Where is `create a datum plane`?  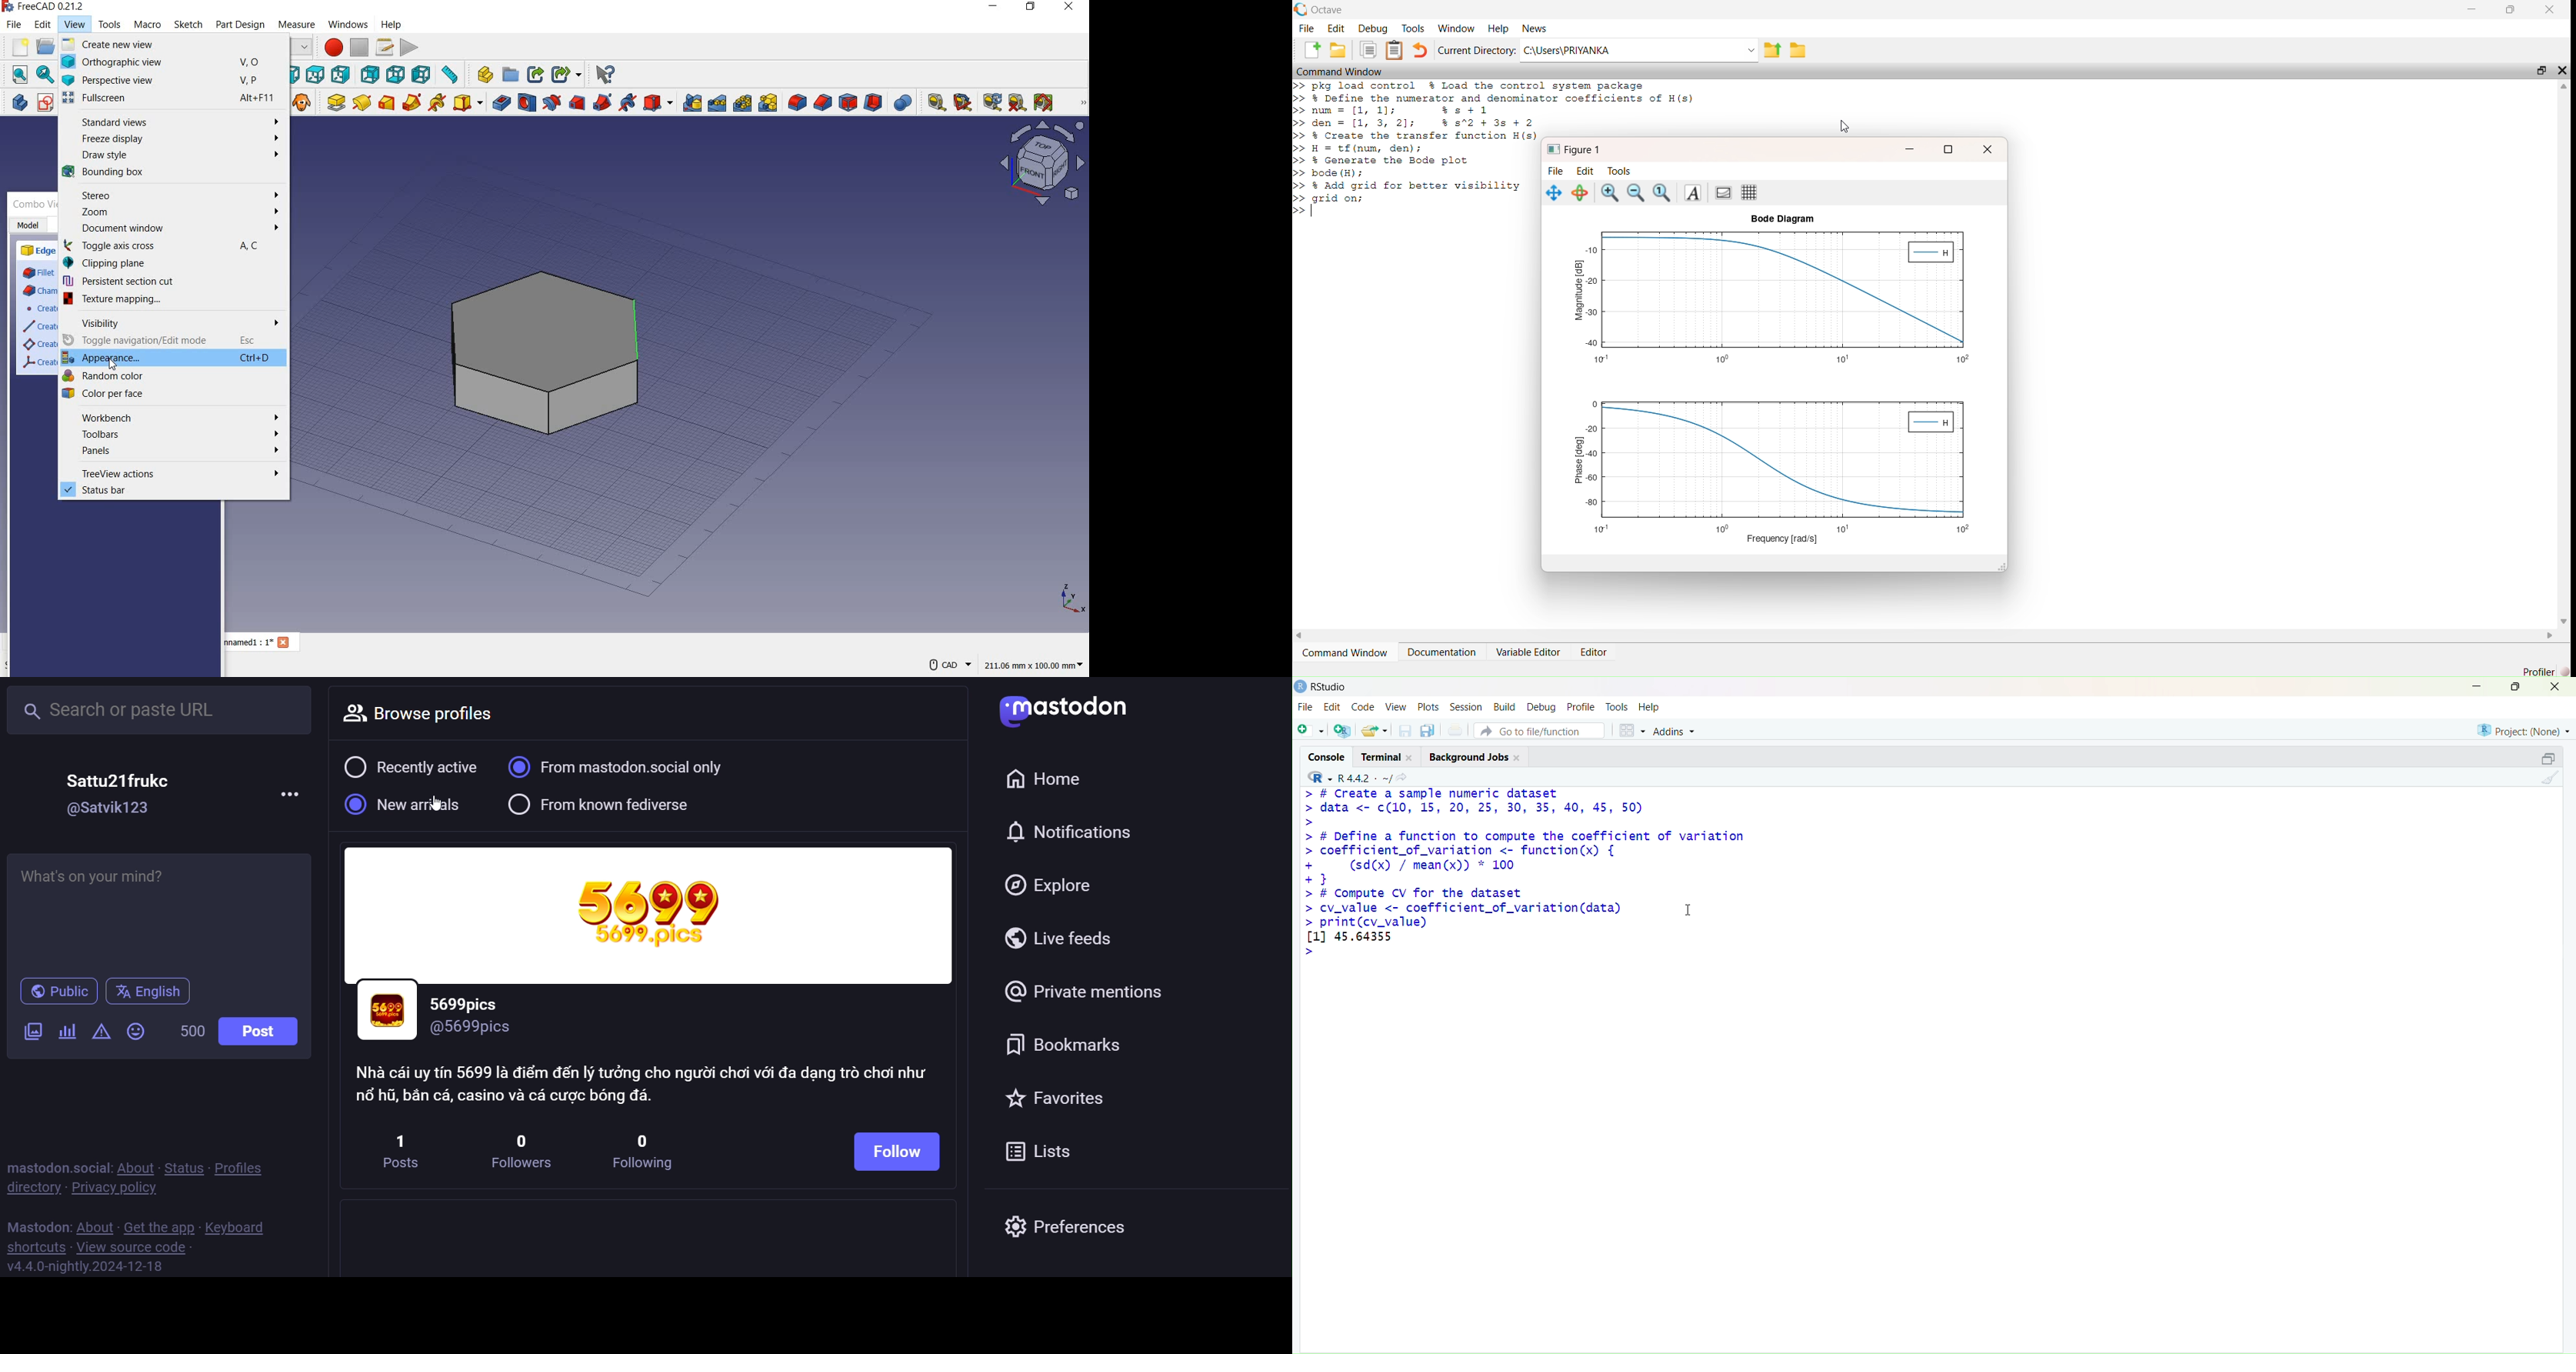
create a datum plane is located at coordinates (37, 345).